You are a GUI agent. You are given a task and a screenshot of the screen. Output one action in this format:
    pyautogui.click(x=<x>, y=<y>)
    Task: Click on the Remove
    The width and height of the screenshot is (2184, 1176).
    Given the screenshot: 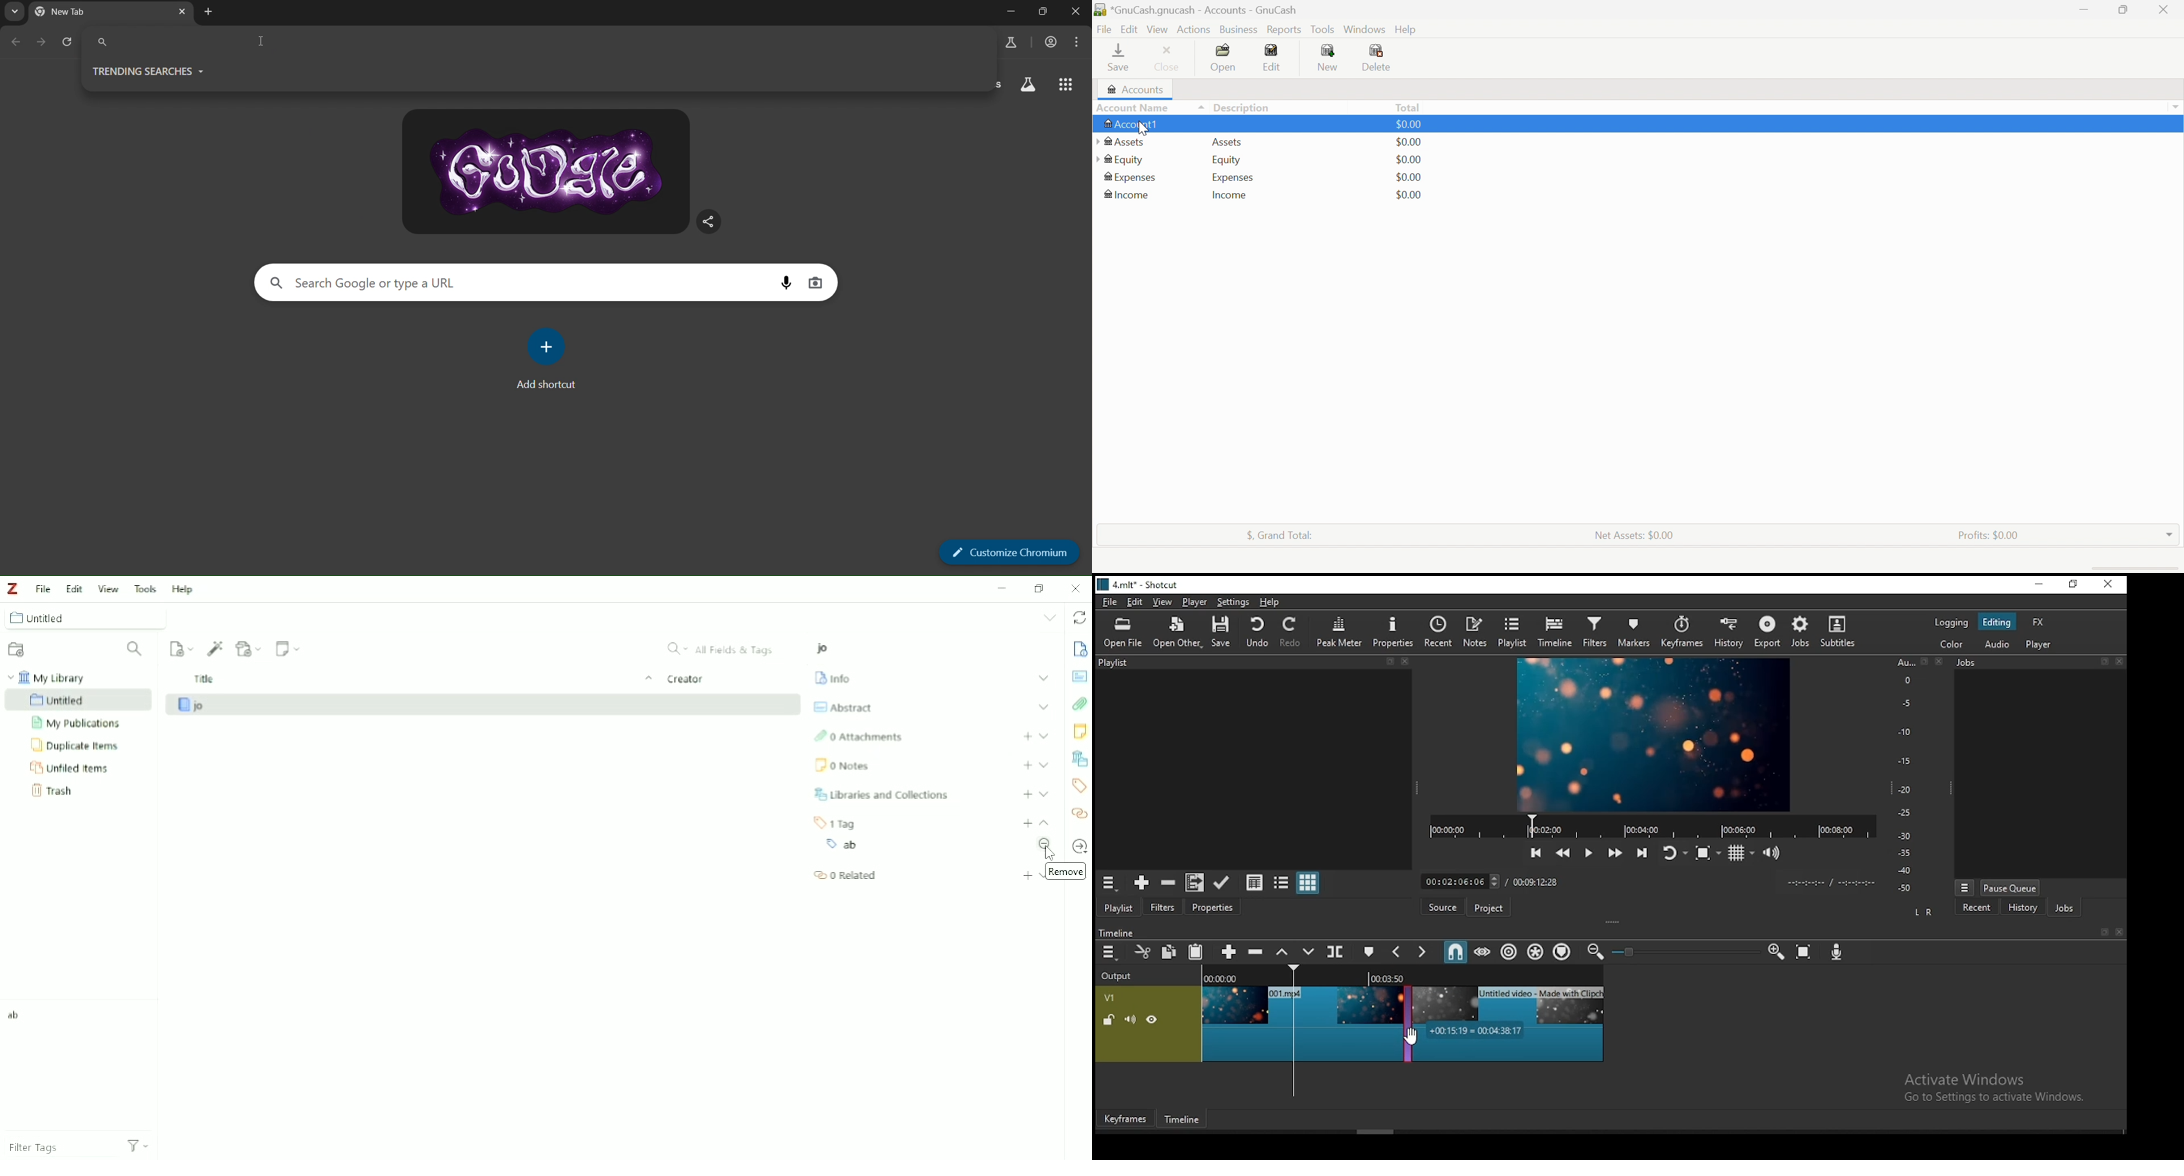 What is the action you would take?
    pyautogui.click(x=1064, y=871)
    